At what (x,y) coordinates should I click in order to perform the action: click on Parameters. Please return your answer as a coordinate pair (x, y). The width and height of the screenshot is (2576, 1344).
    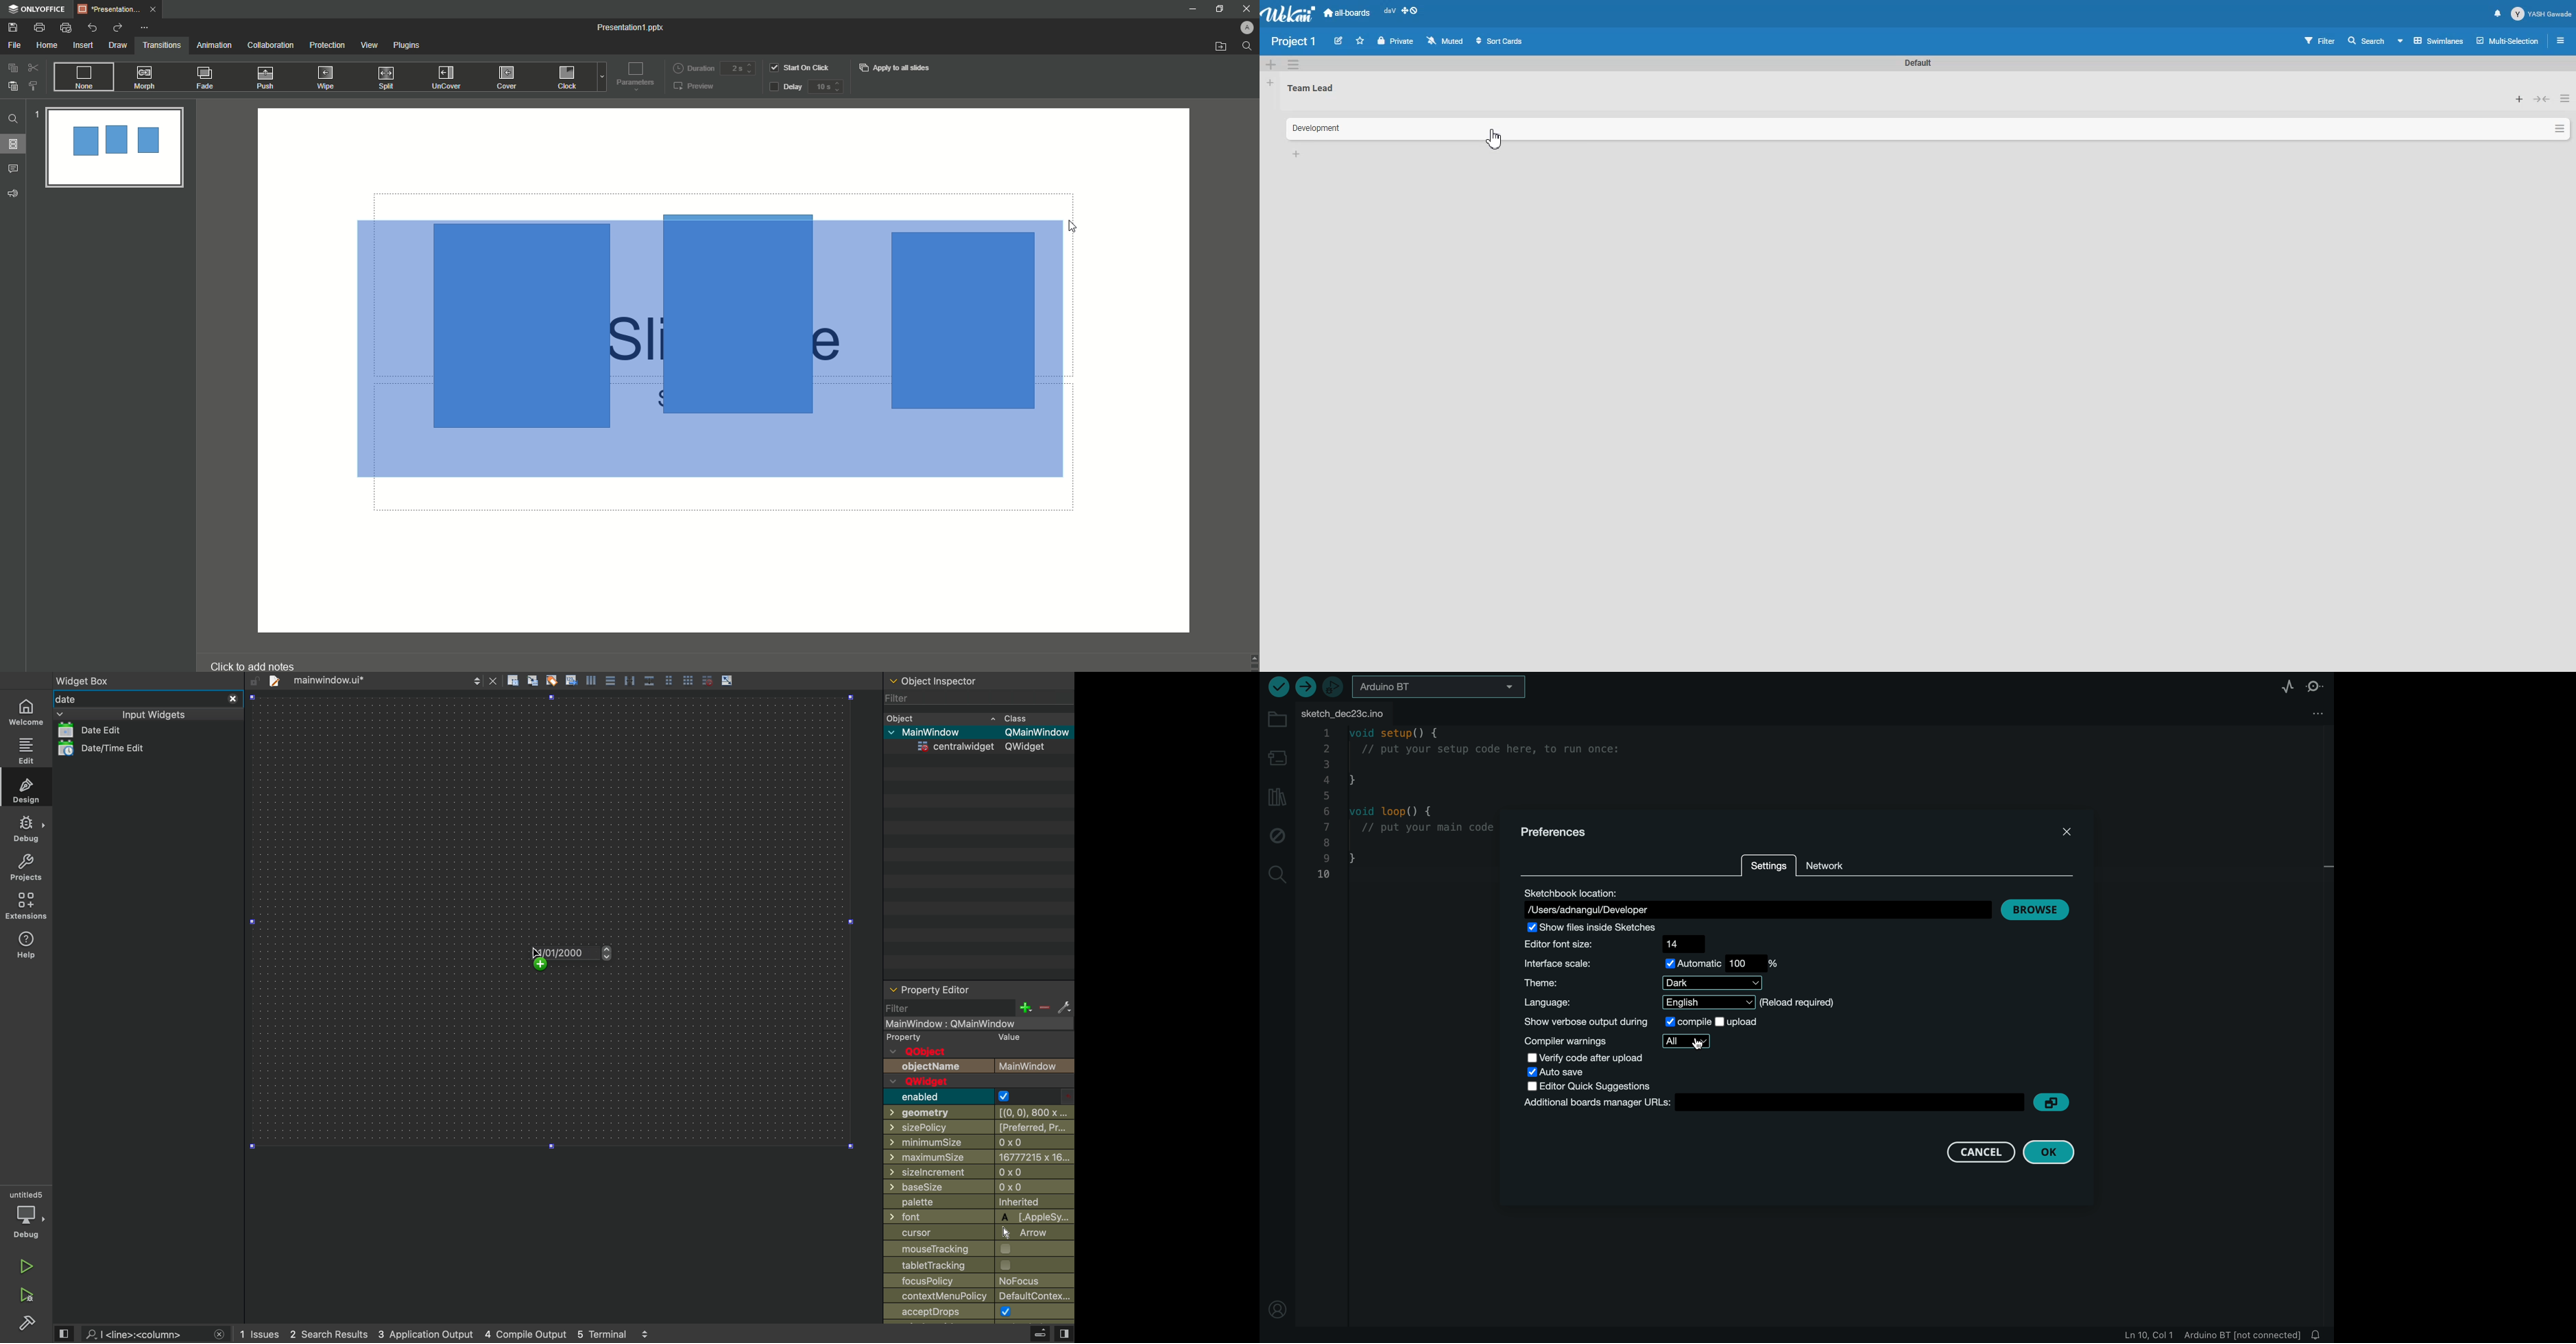
    Looking at the image, I should click on (633, 75).